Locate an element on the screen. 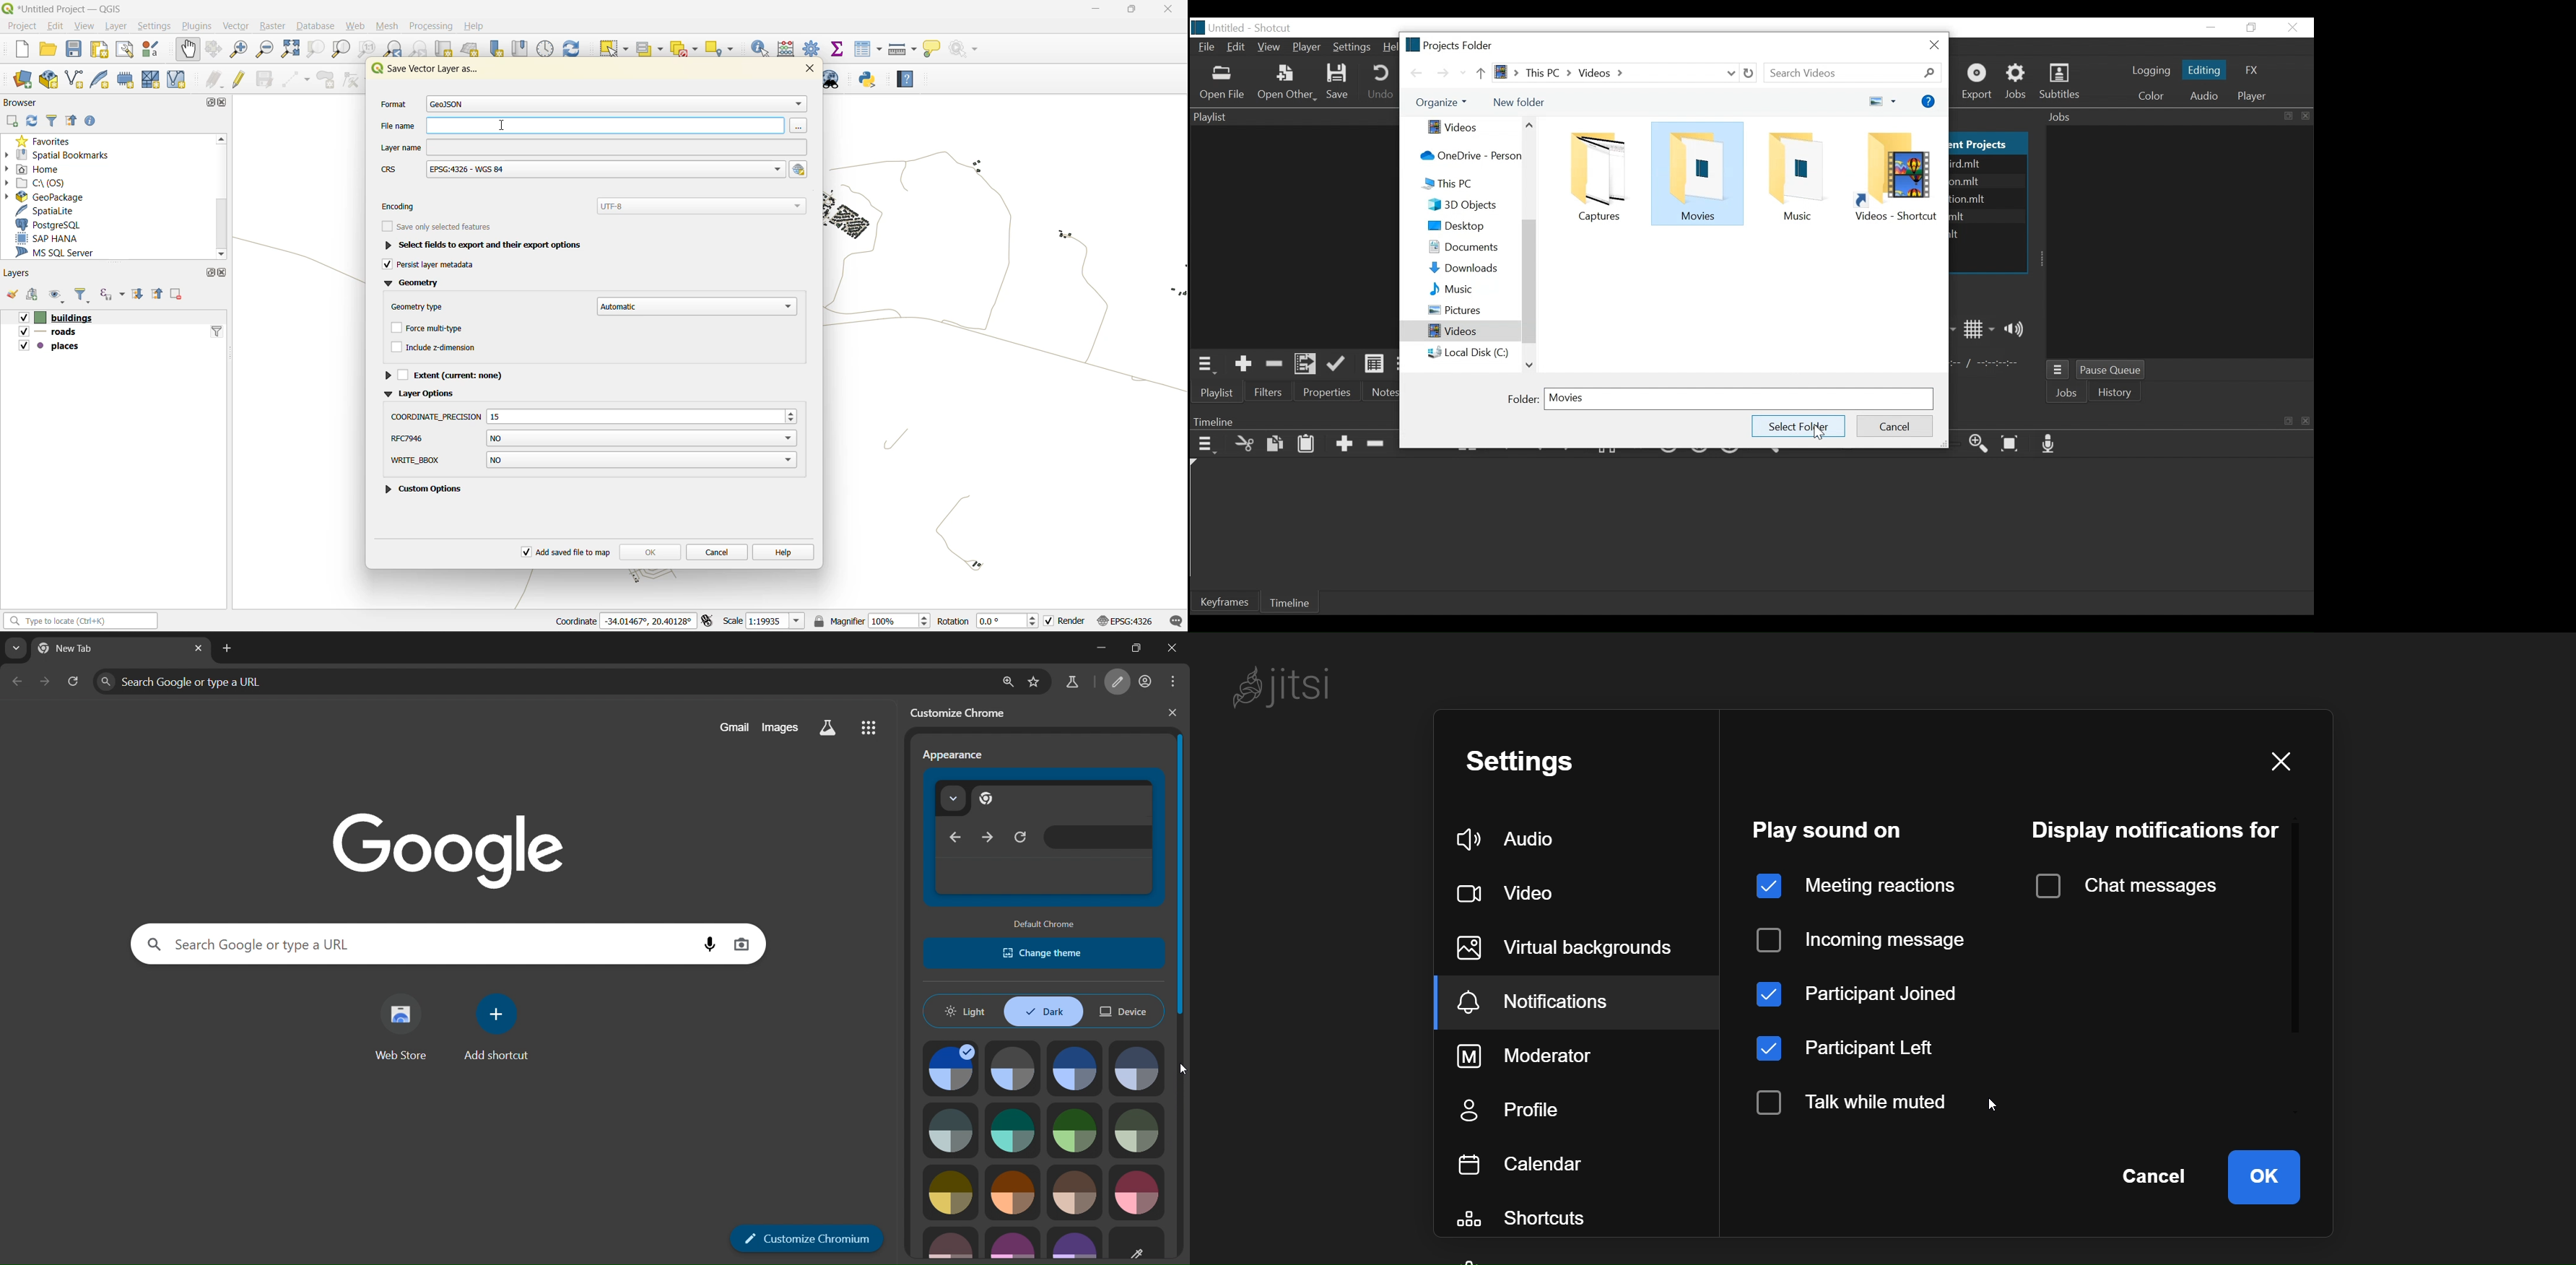 The image size is (2576, 1288). view is located at coordinates (1881, 101).